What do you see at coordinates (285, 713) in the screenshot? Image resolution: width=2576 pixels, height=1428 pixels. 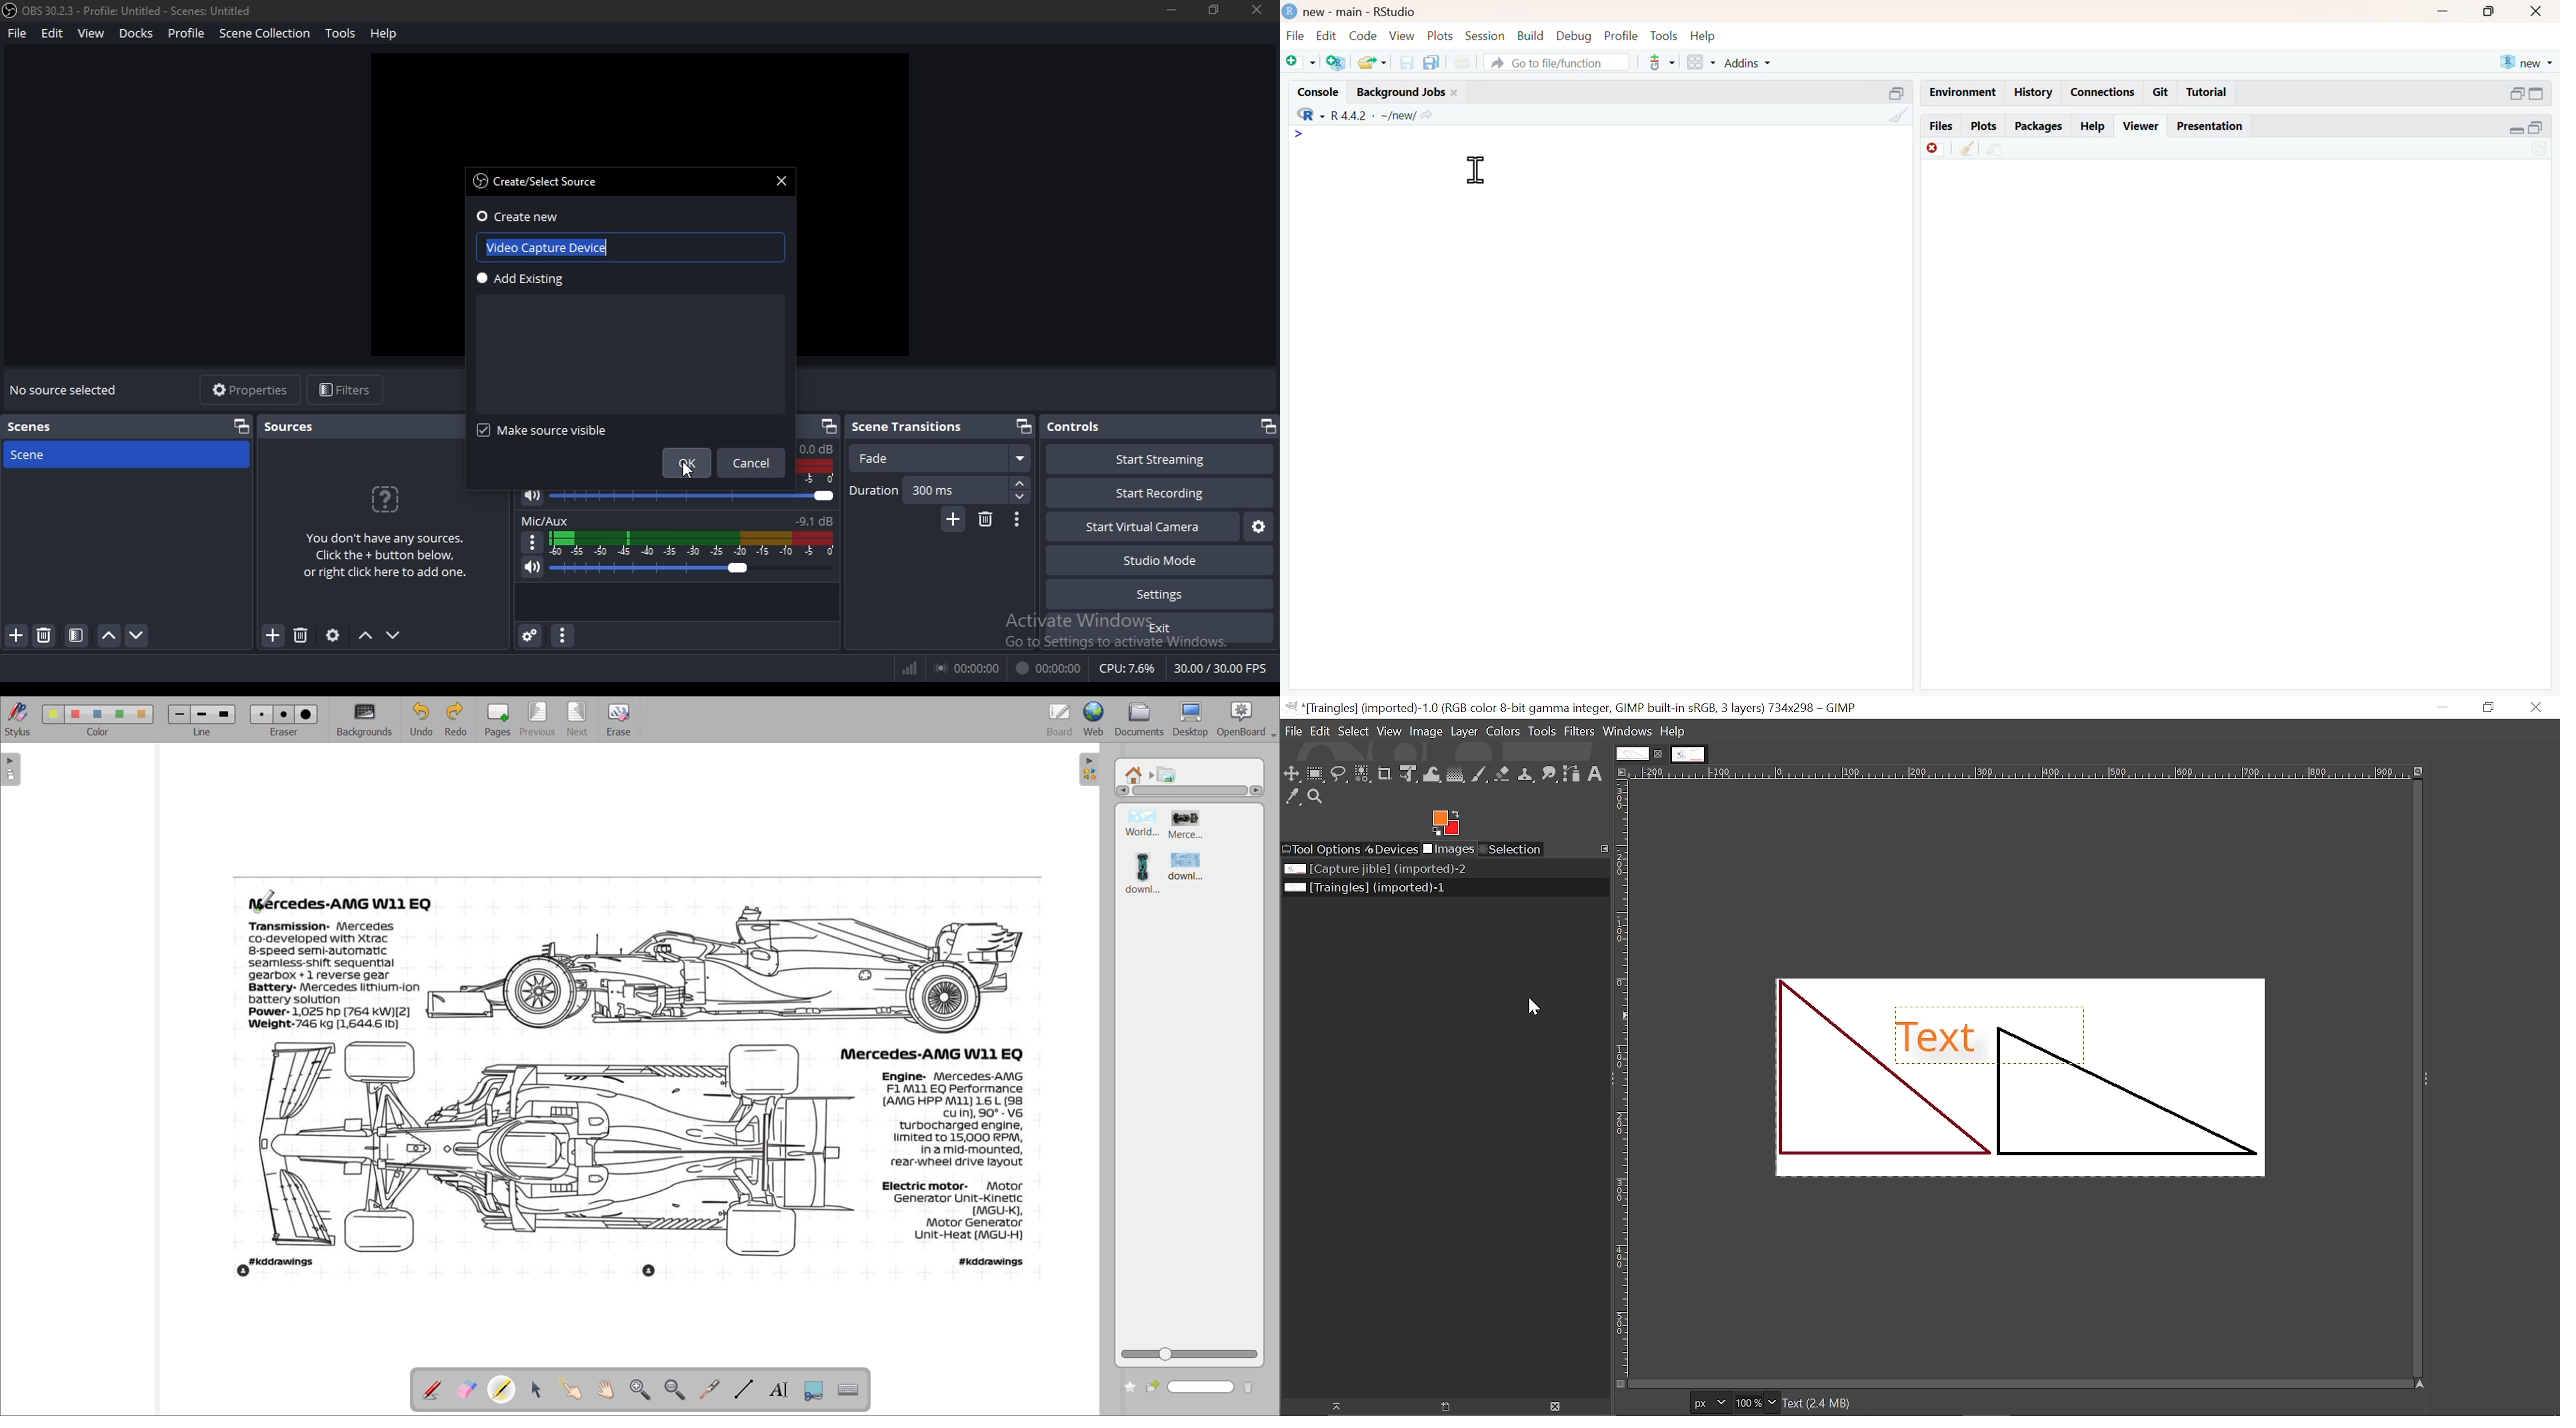 I see `eraser 2` at bounding box center [285, 713].